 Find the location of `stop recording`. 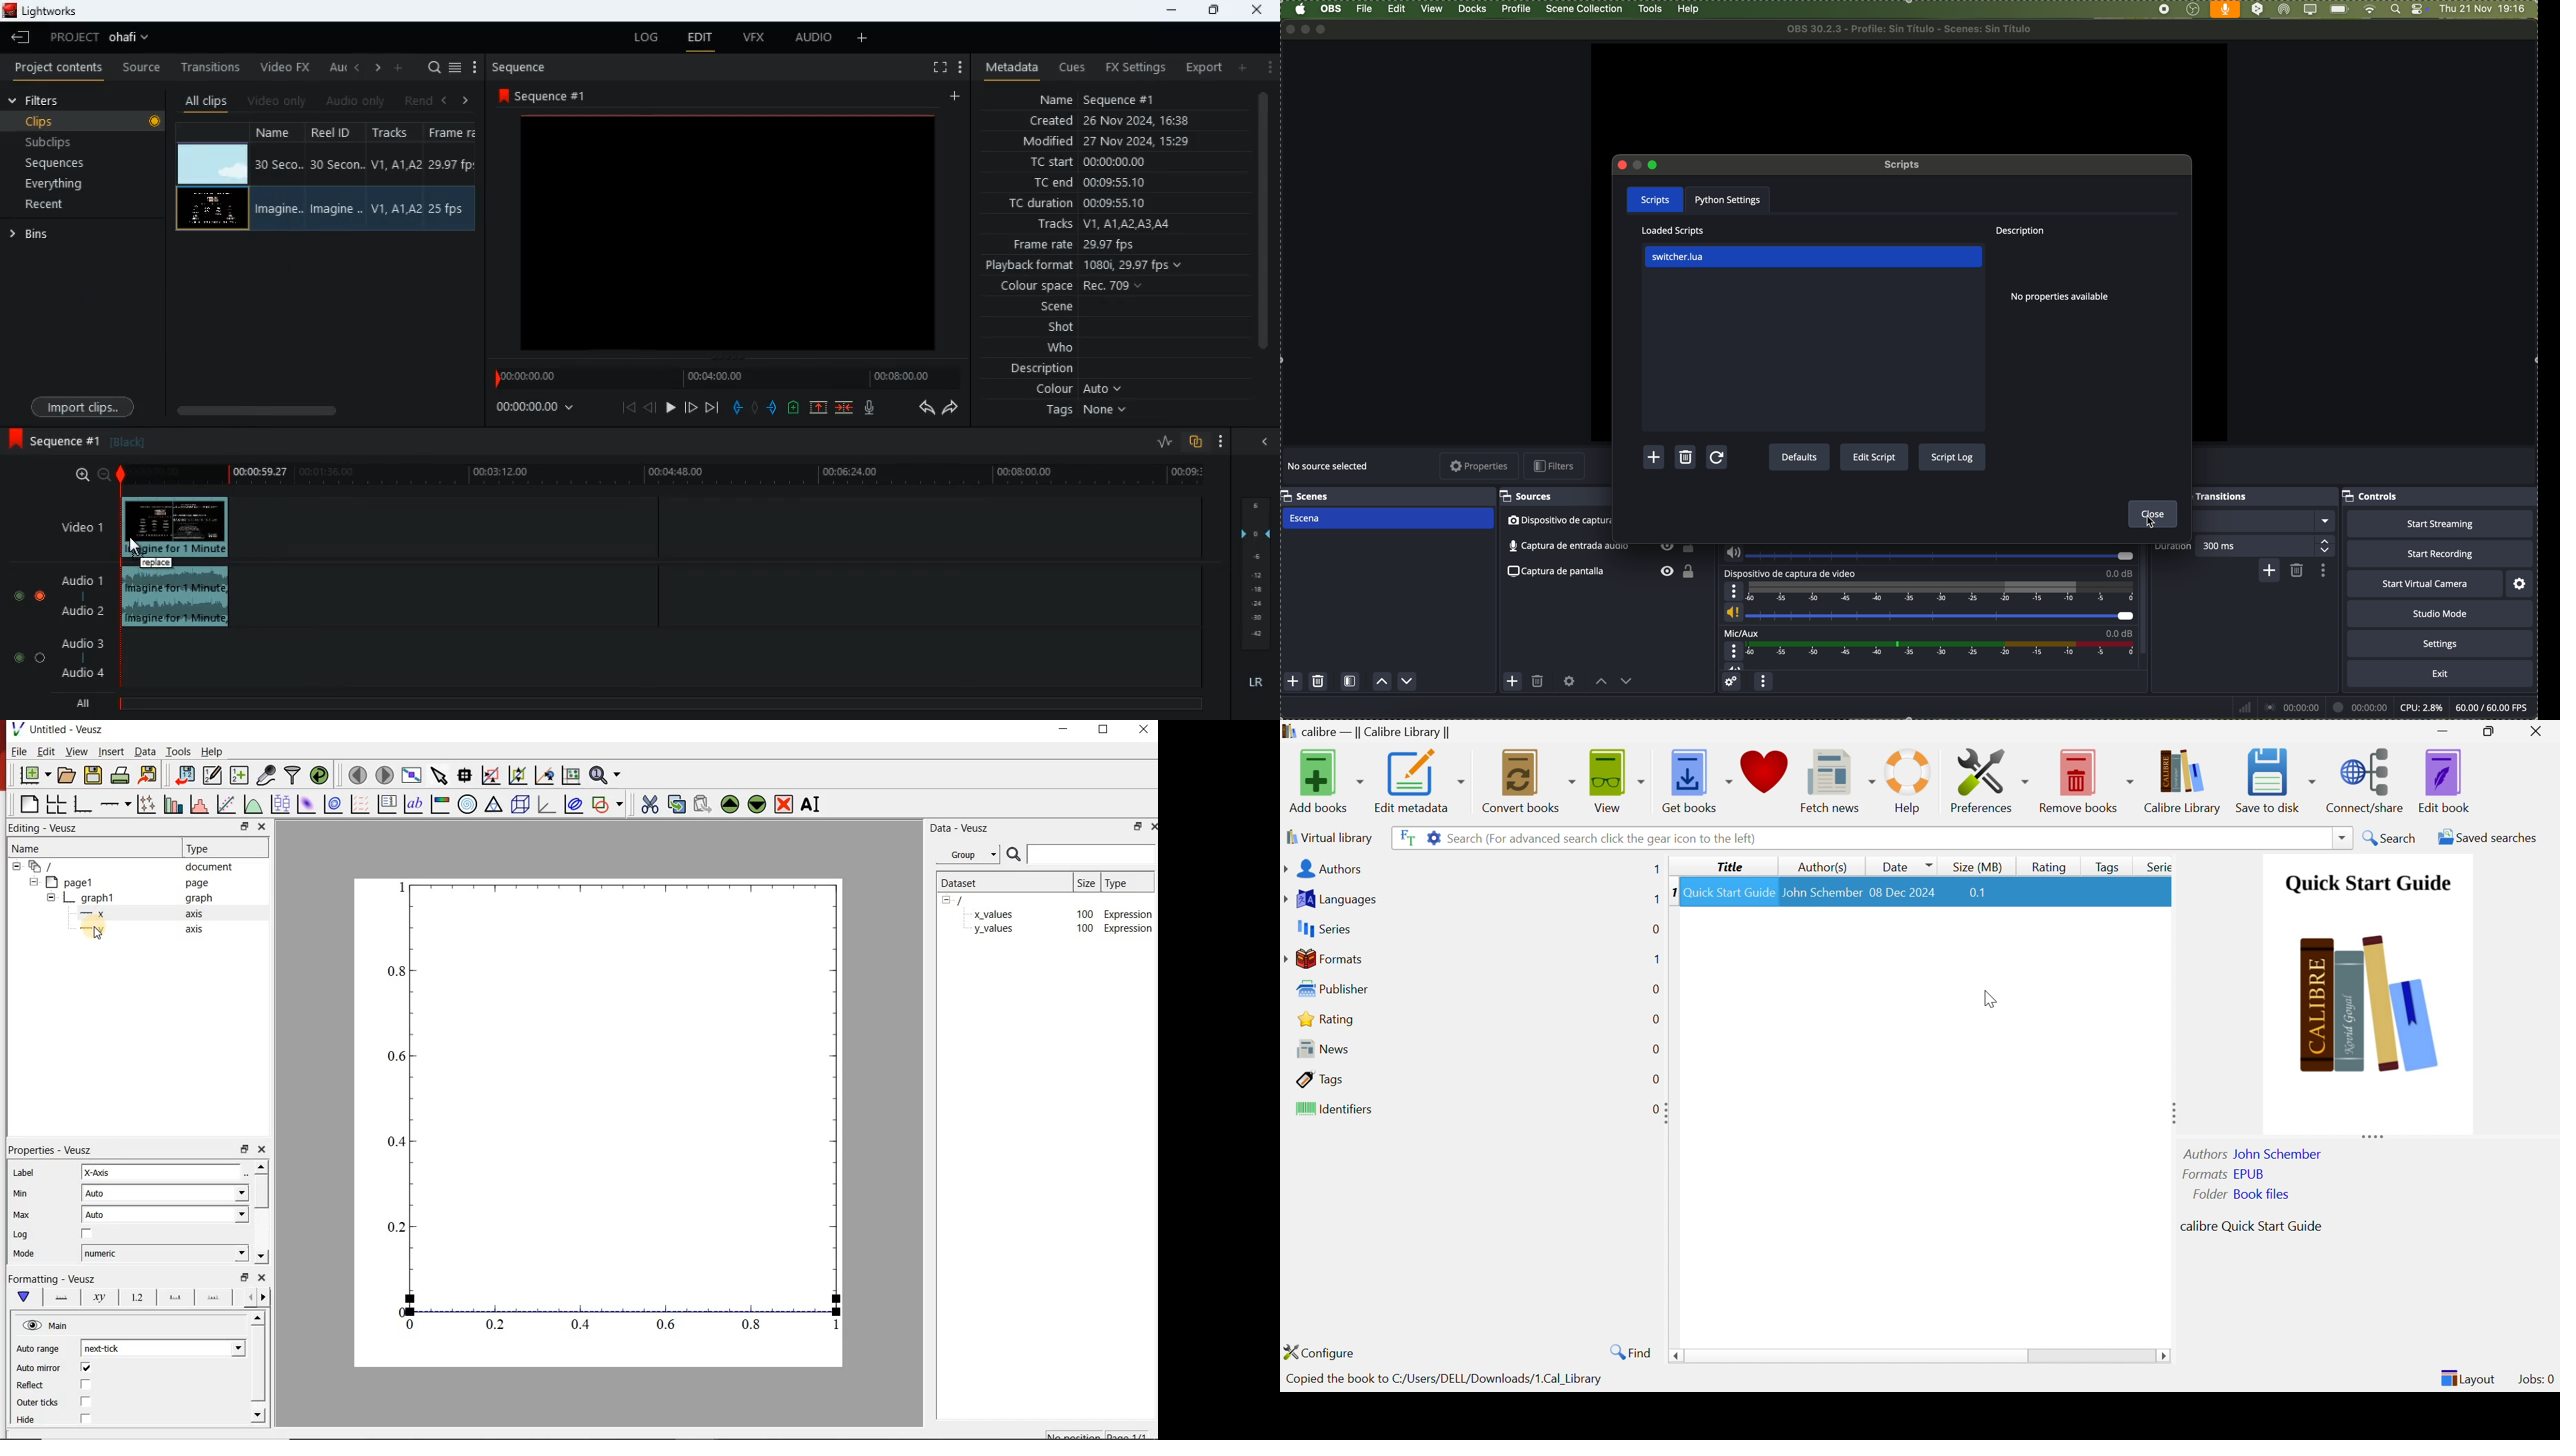

stop recording is located at coordinates (2164, 9).